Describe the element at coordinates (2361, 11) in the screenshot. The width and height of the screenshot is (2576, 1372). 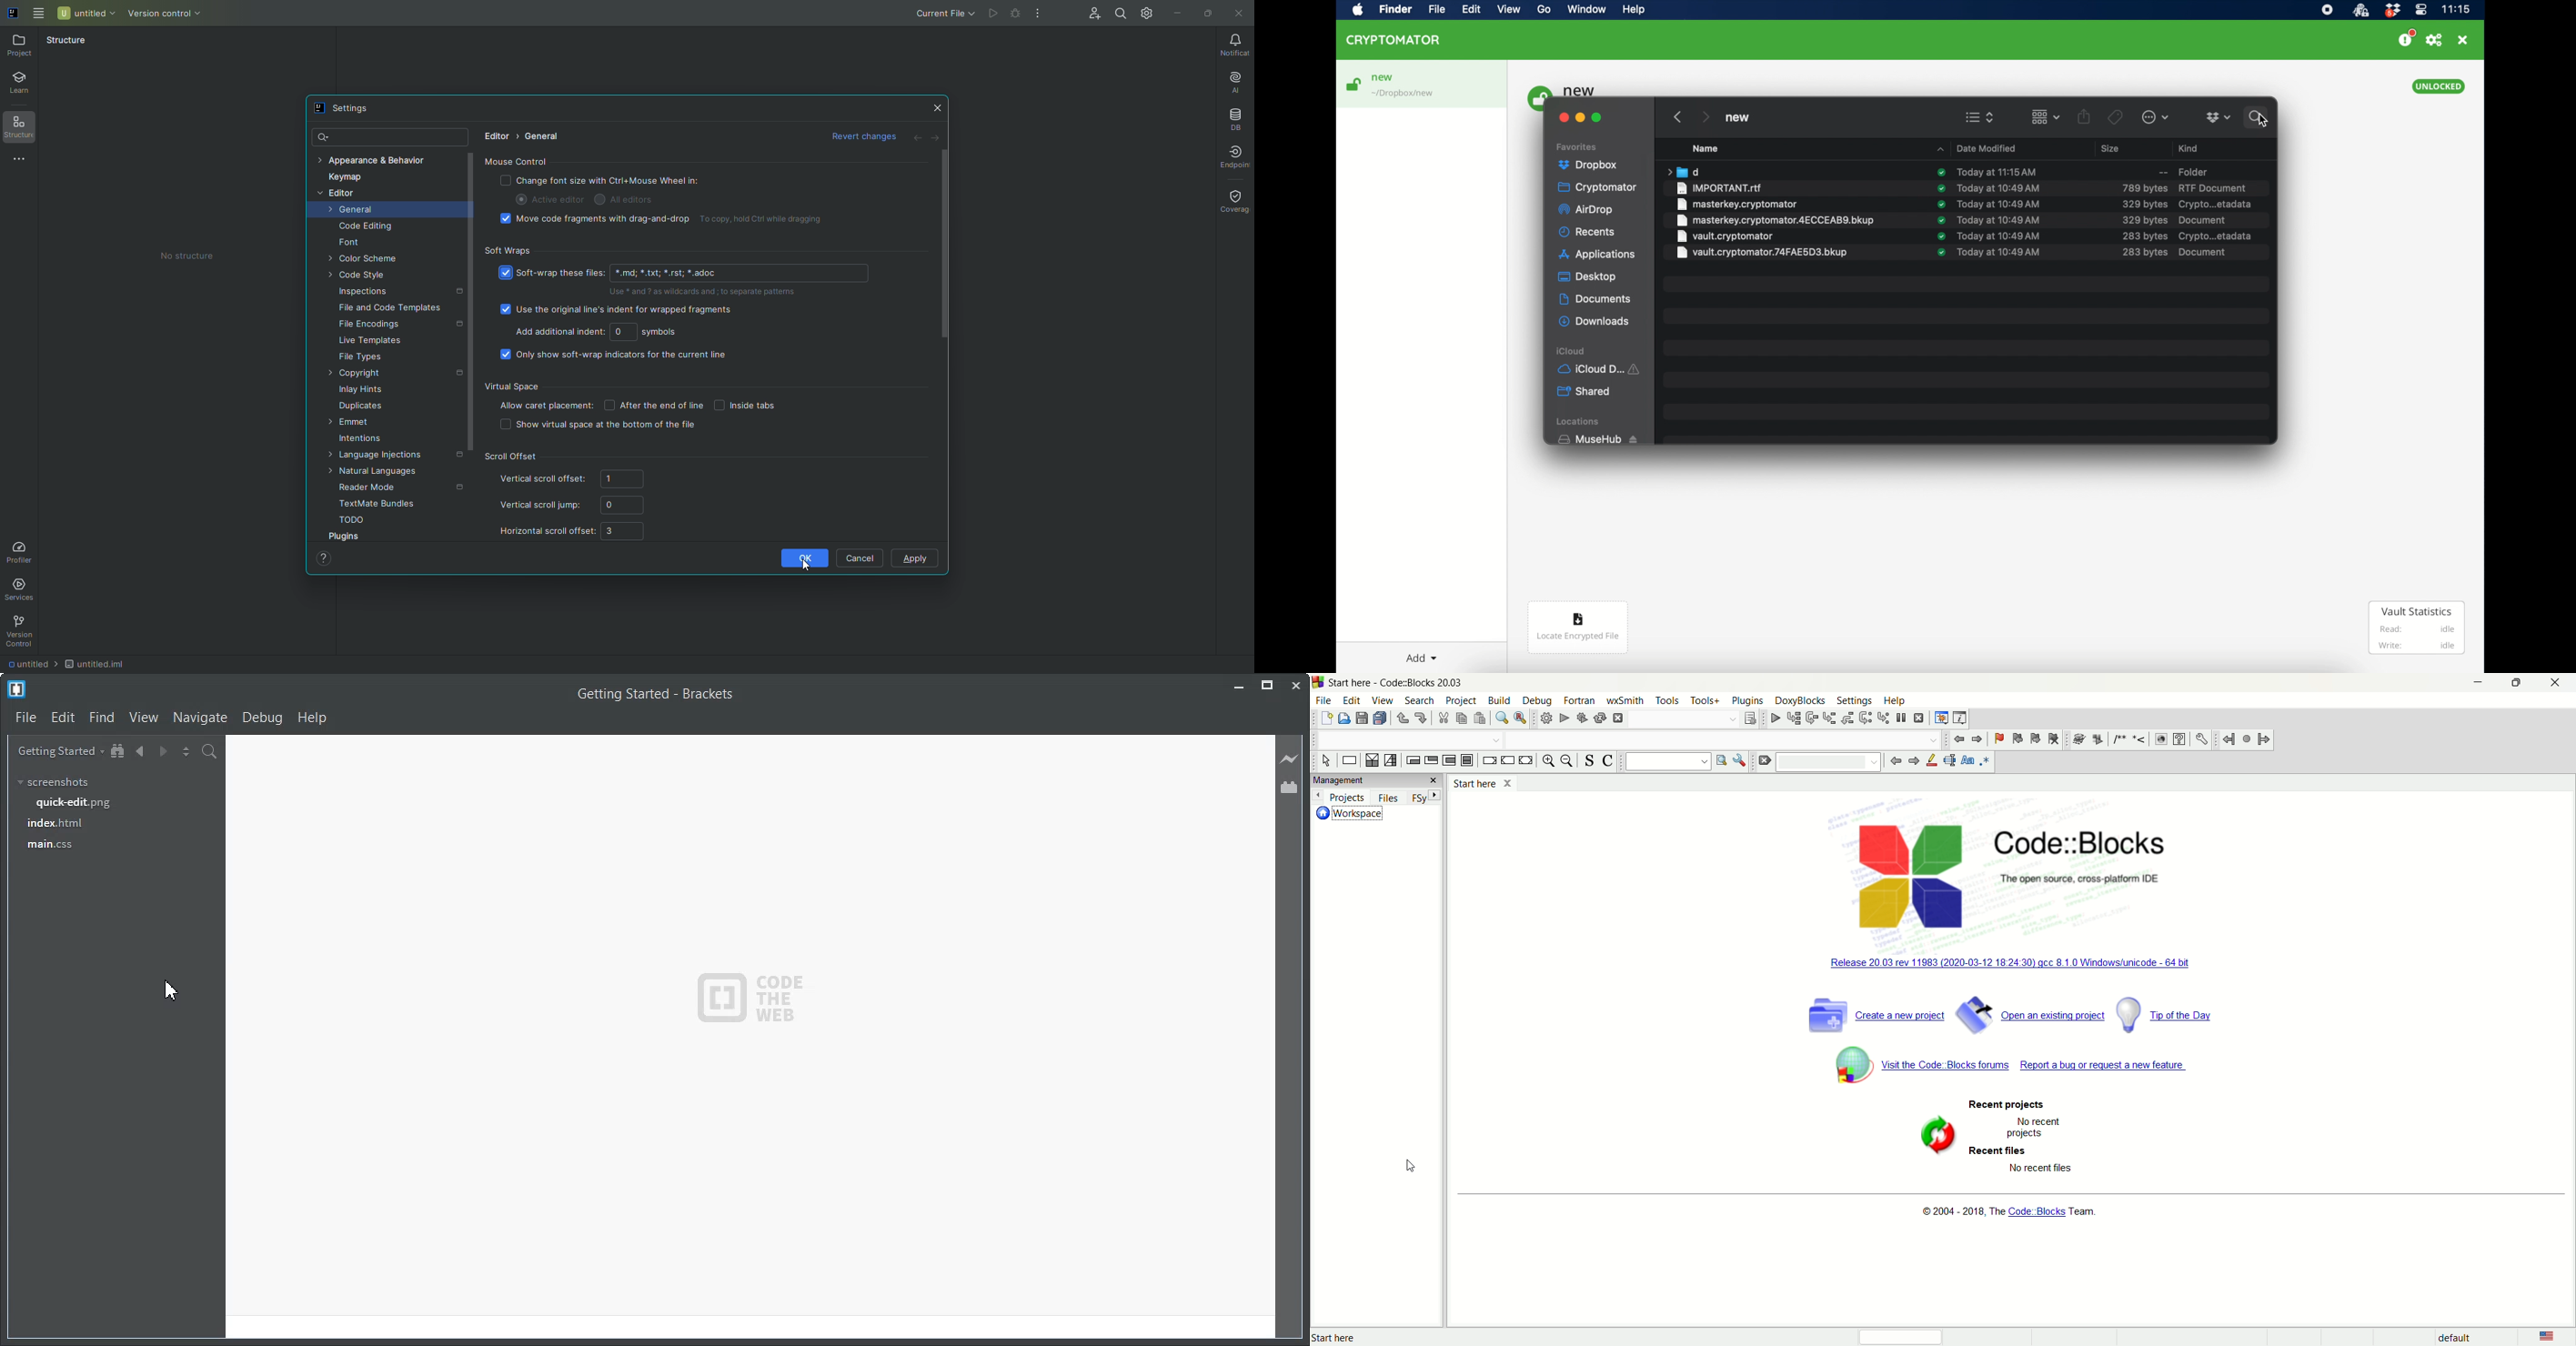
I see `cryptomatoricon` at that location.